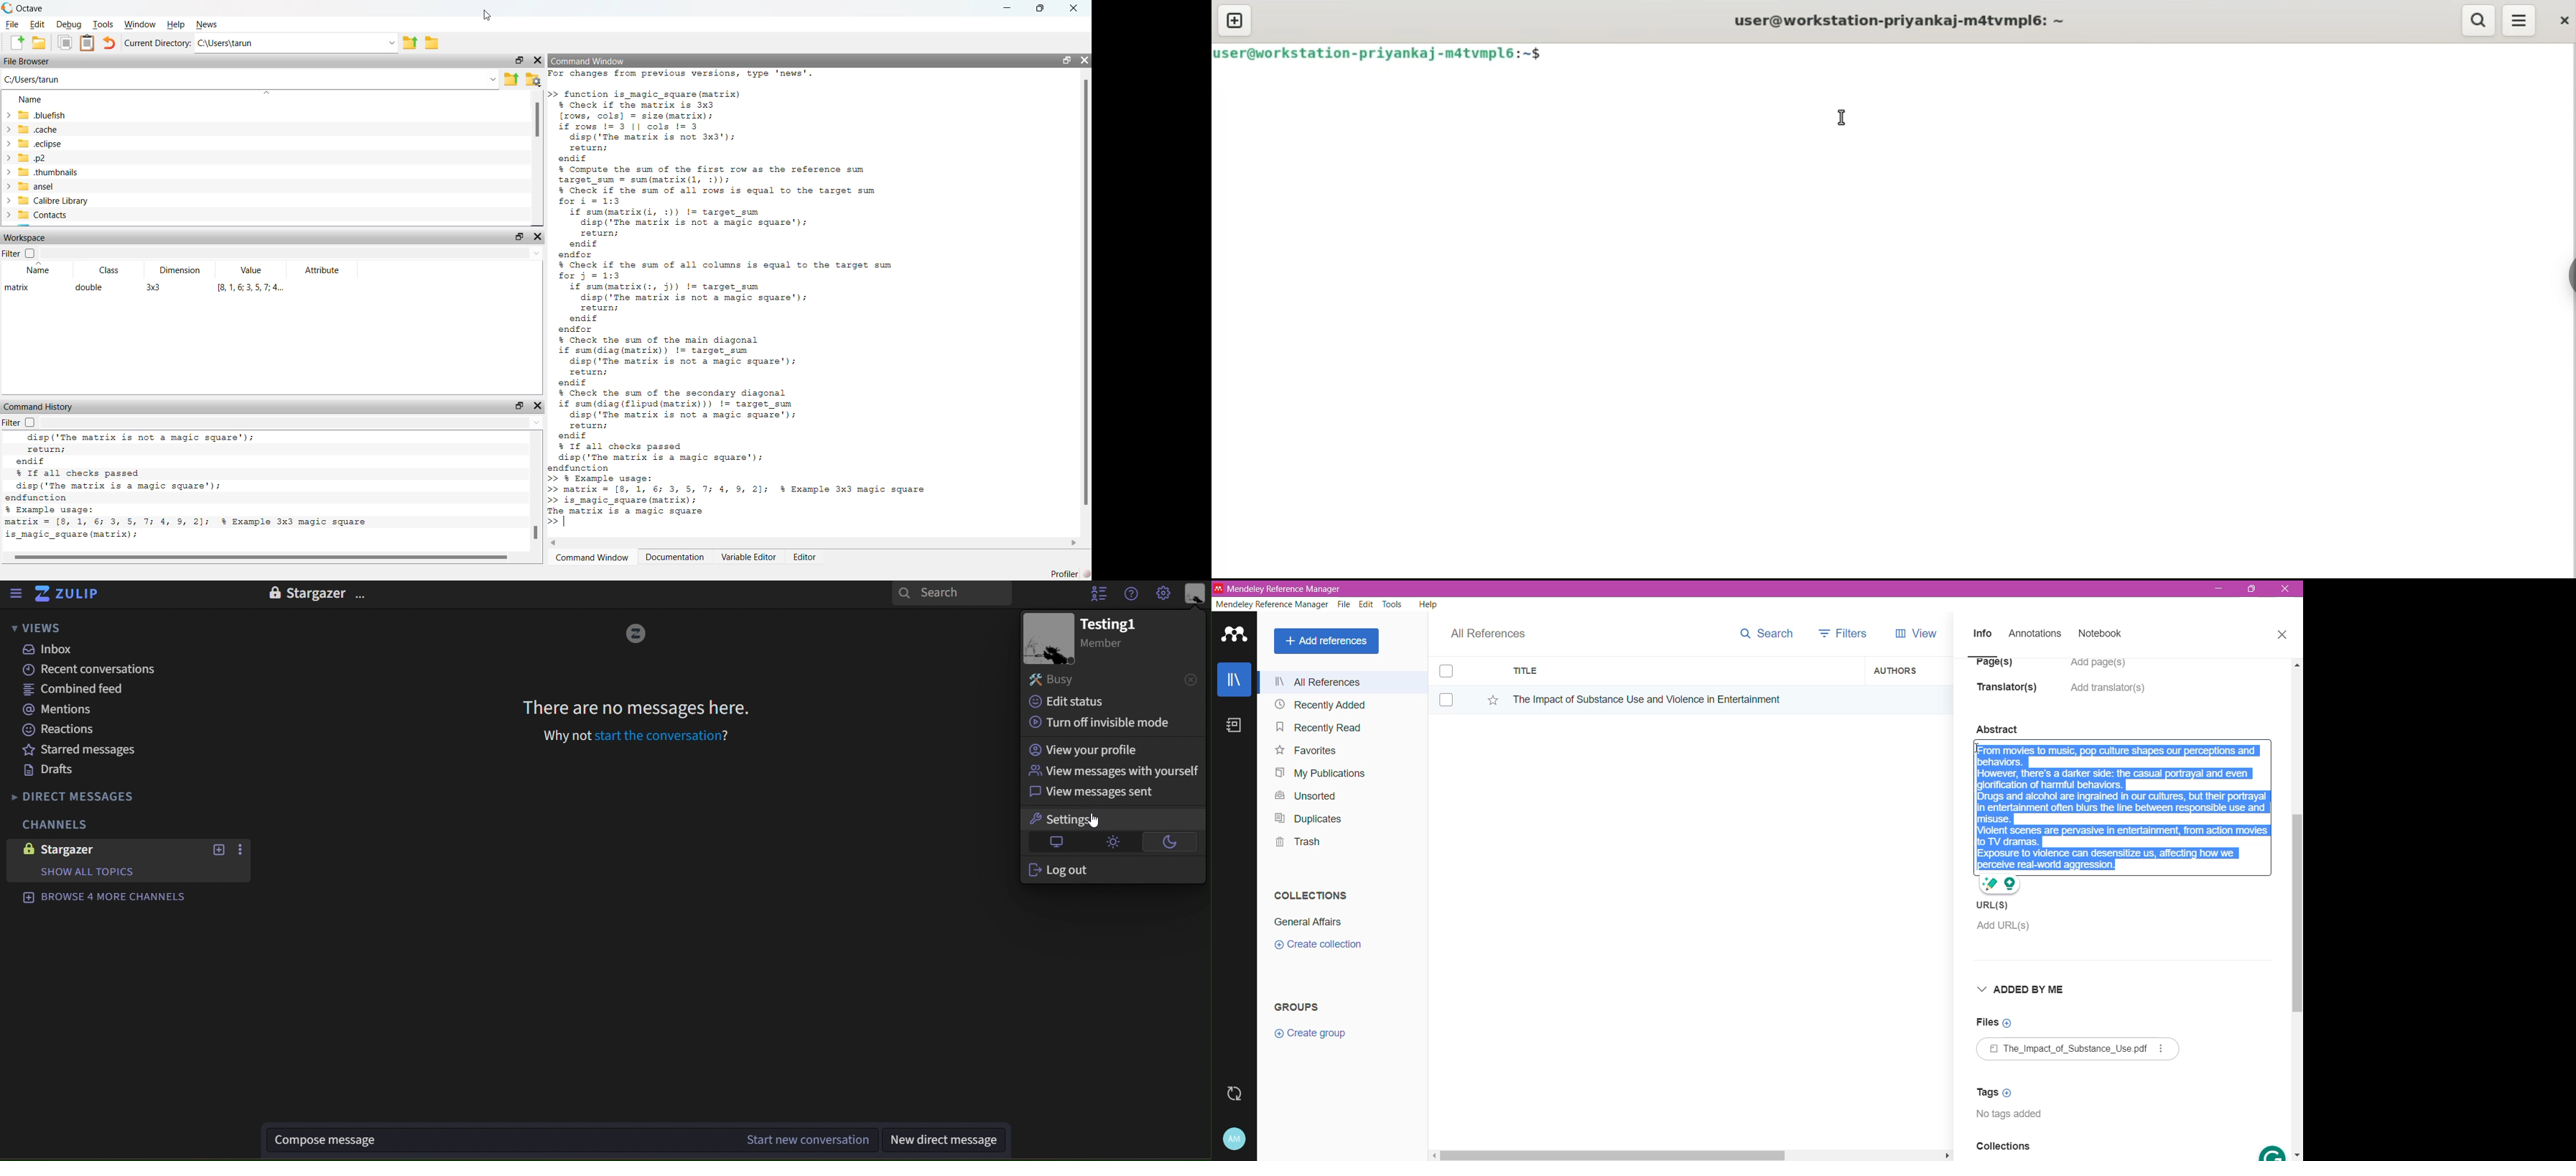 The height and width of the screenshot is (1176, 2576). Describe the element at coordinates (410, 44) in the screenshot. I see `Previous folder` at that location.